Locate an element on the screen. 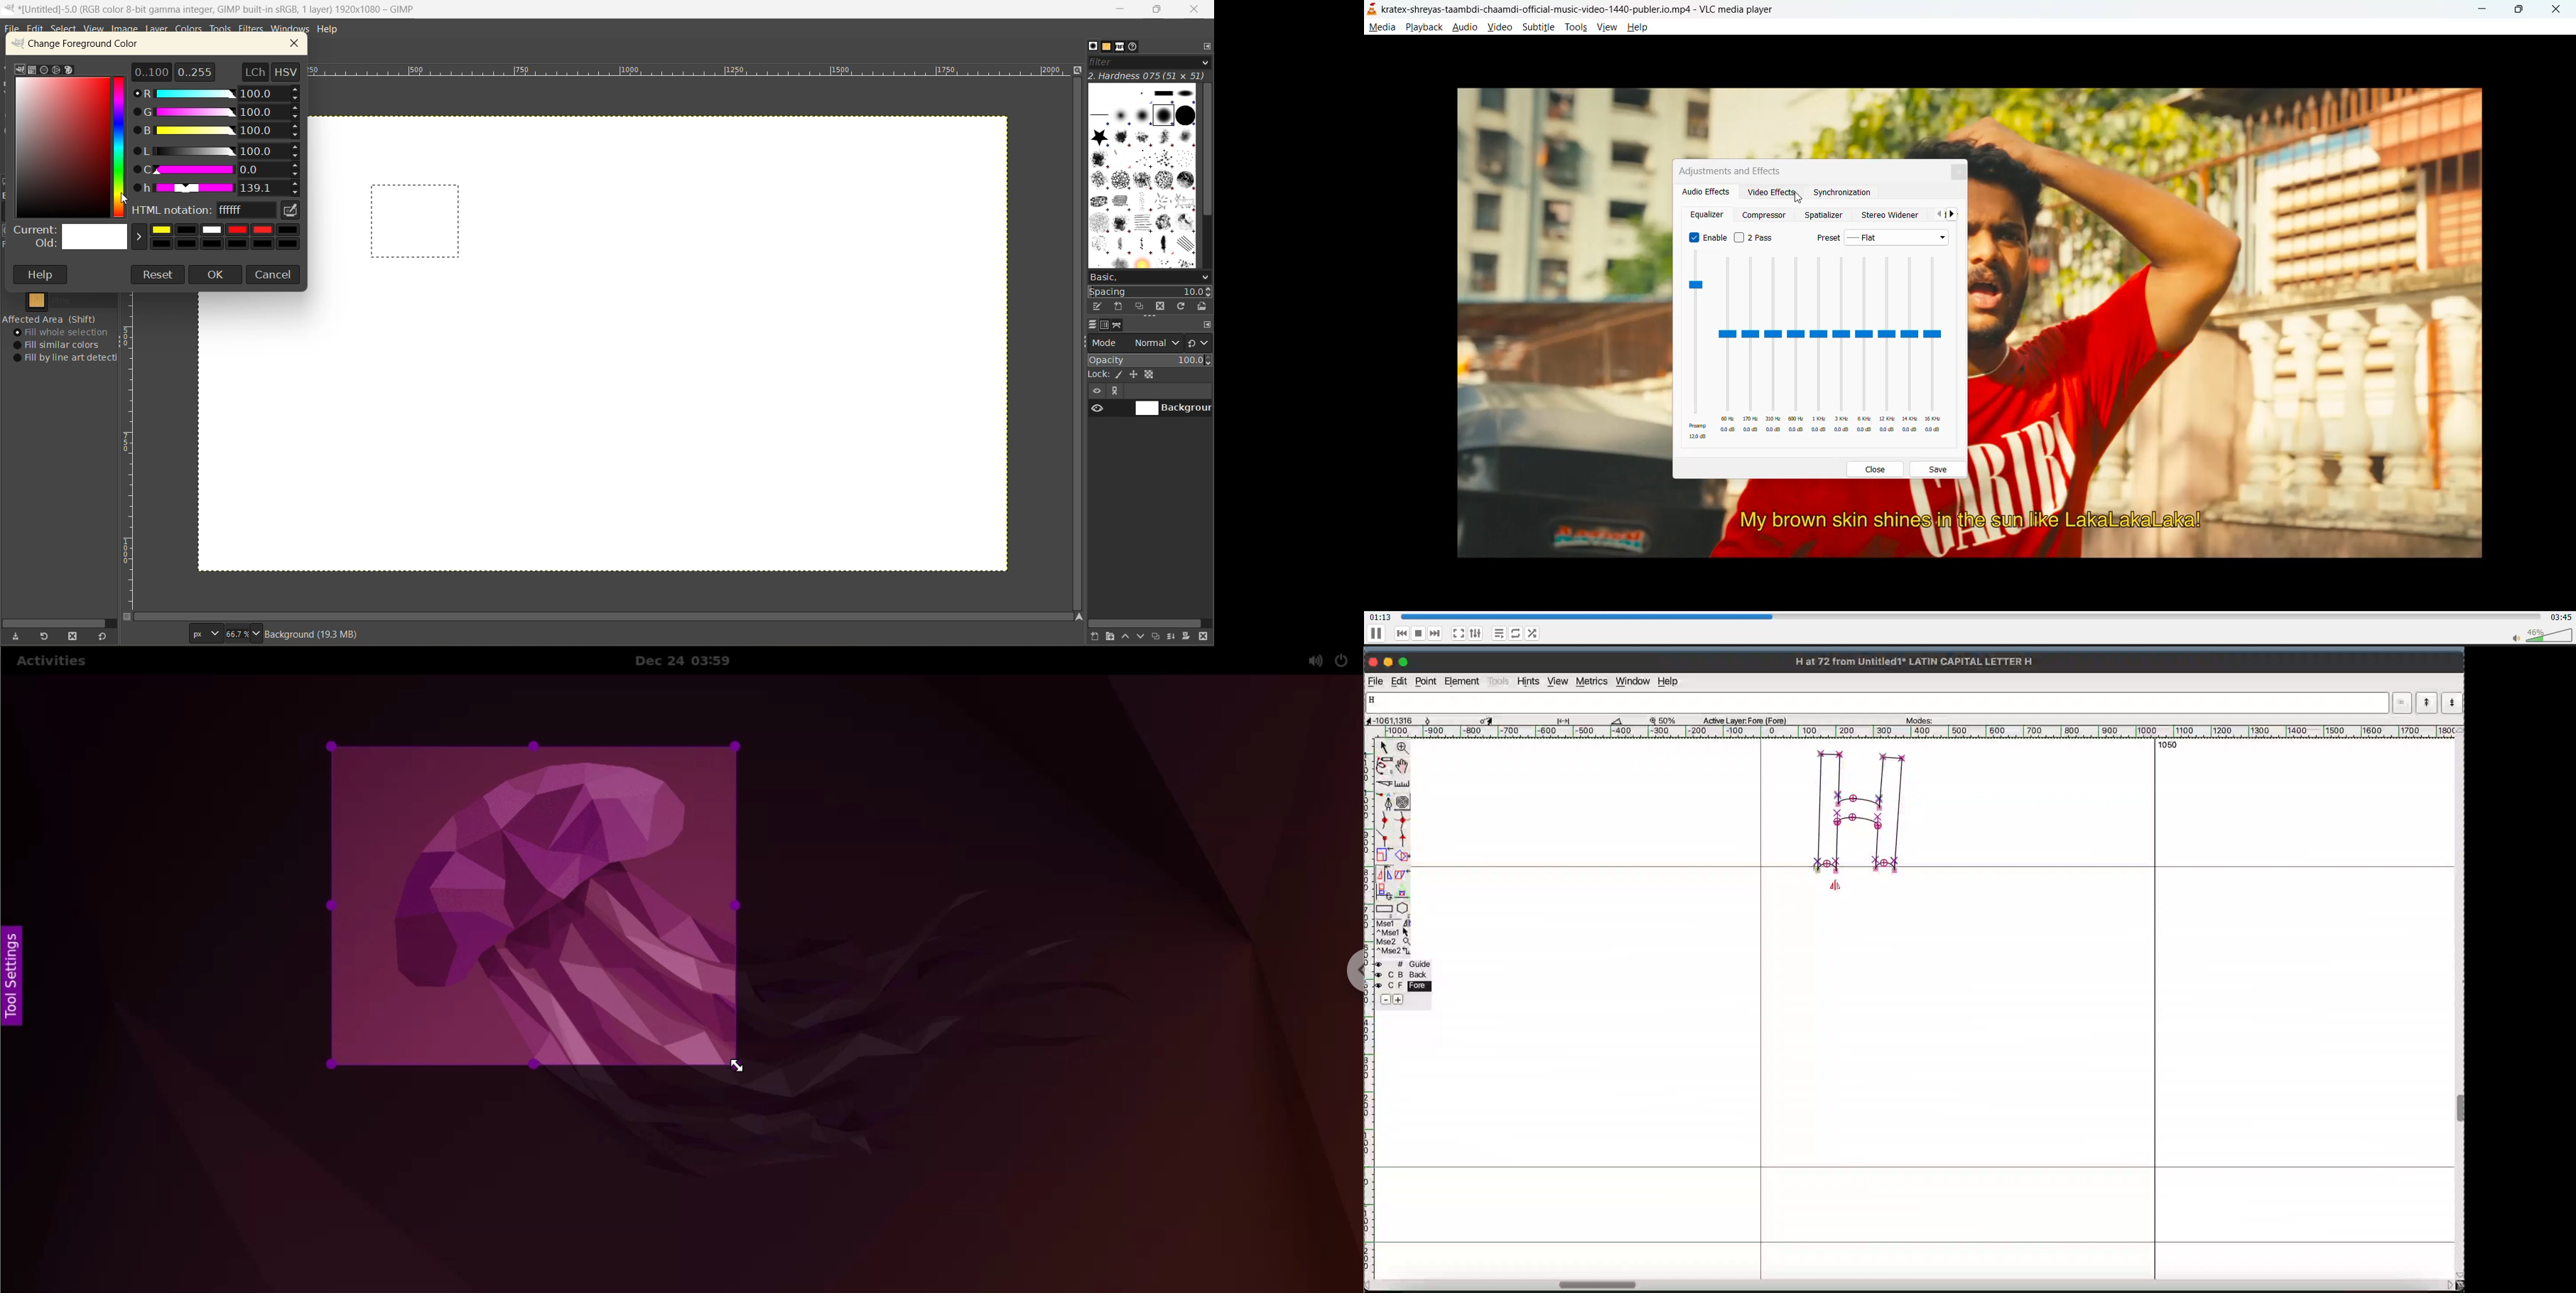 Image resolution: width=2576 pixels, height=1316 pixels. track slider is located at coordinates (1967, 617).